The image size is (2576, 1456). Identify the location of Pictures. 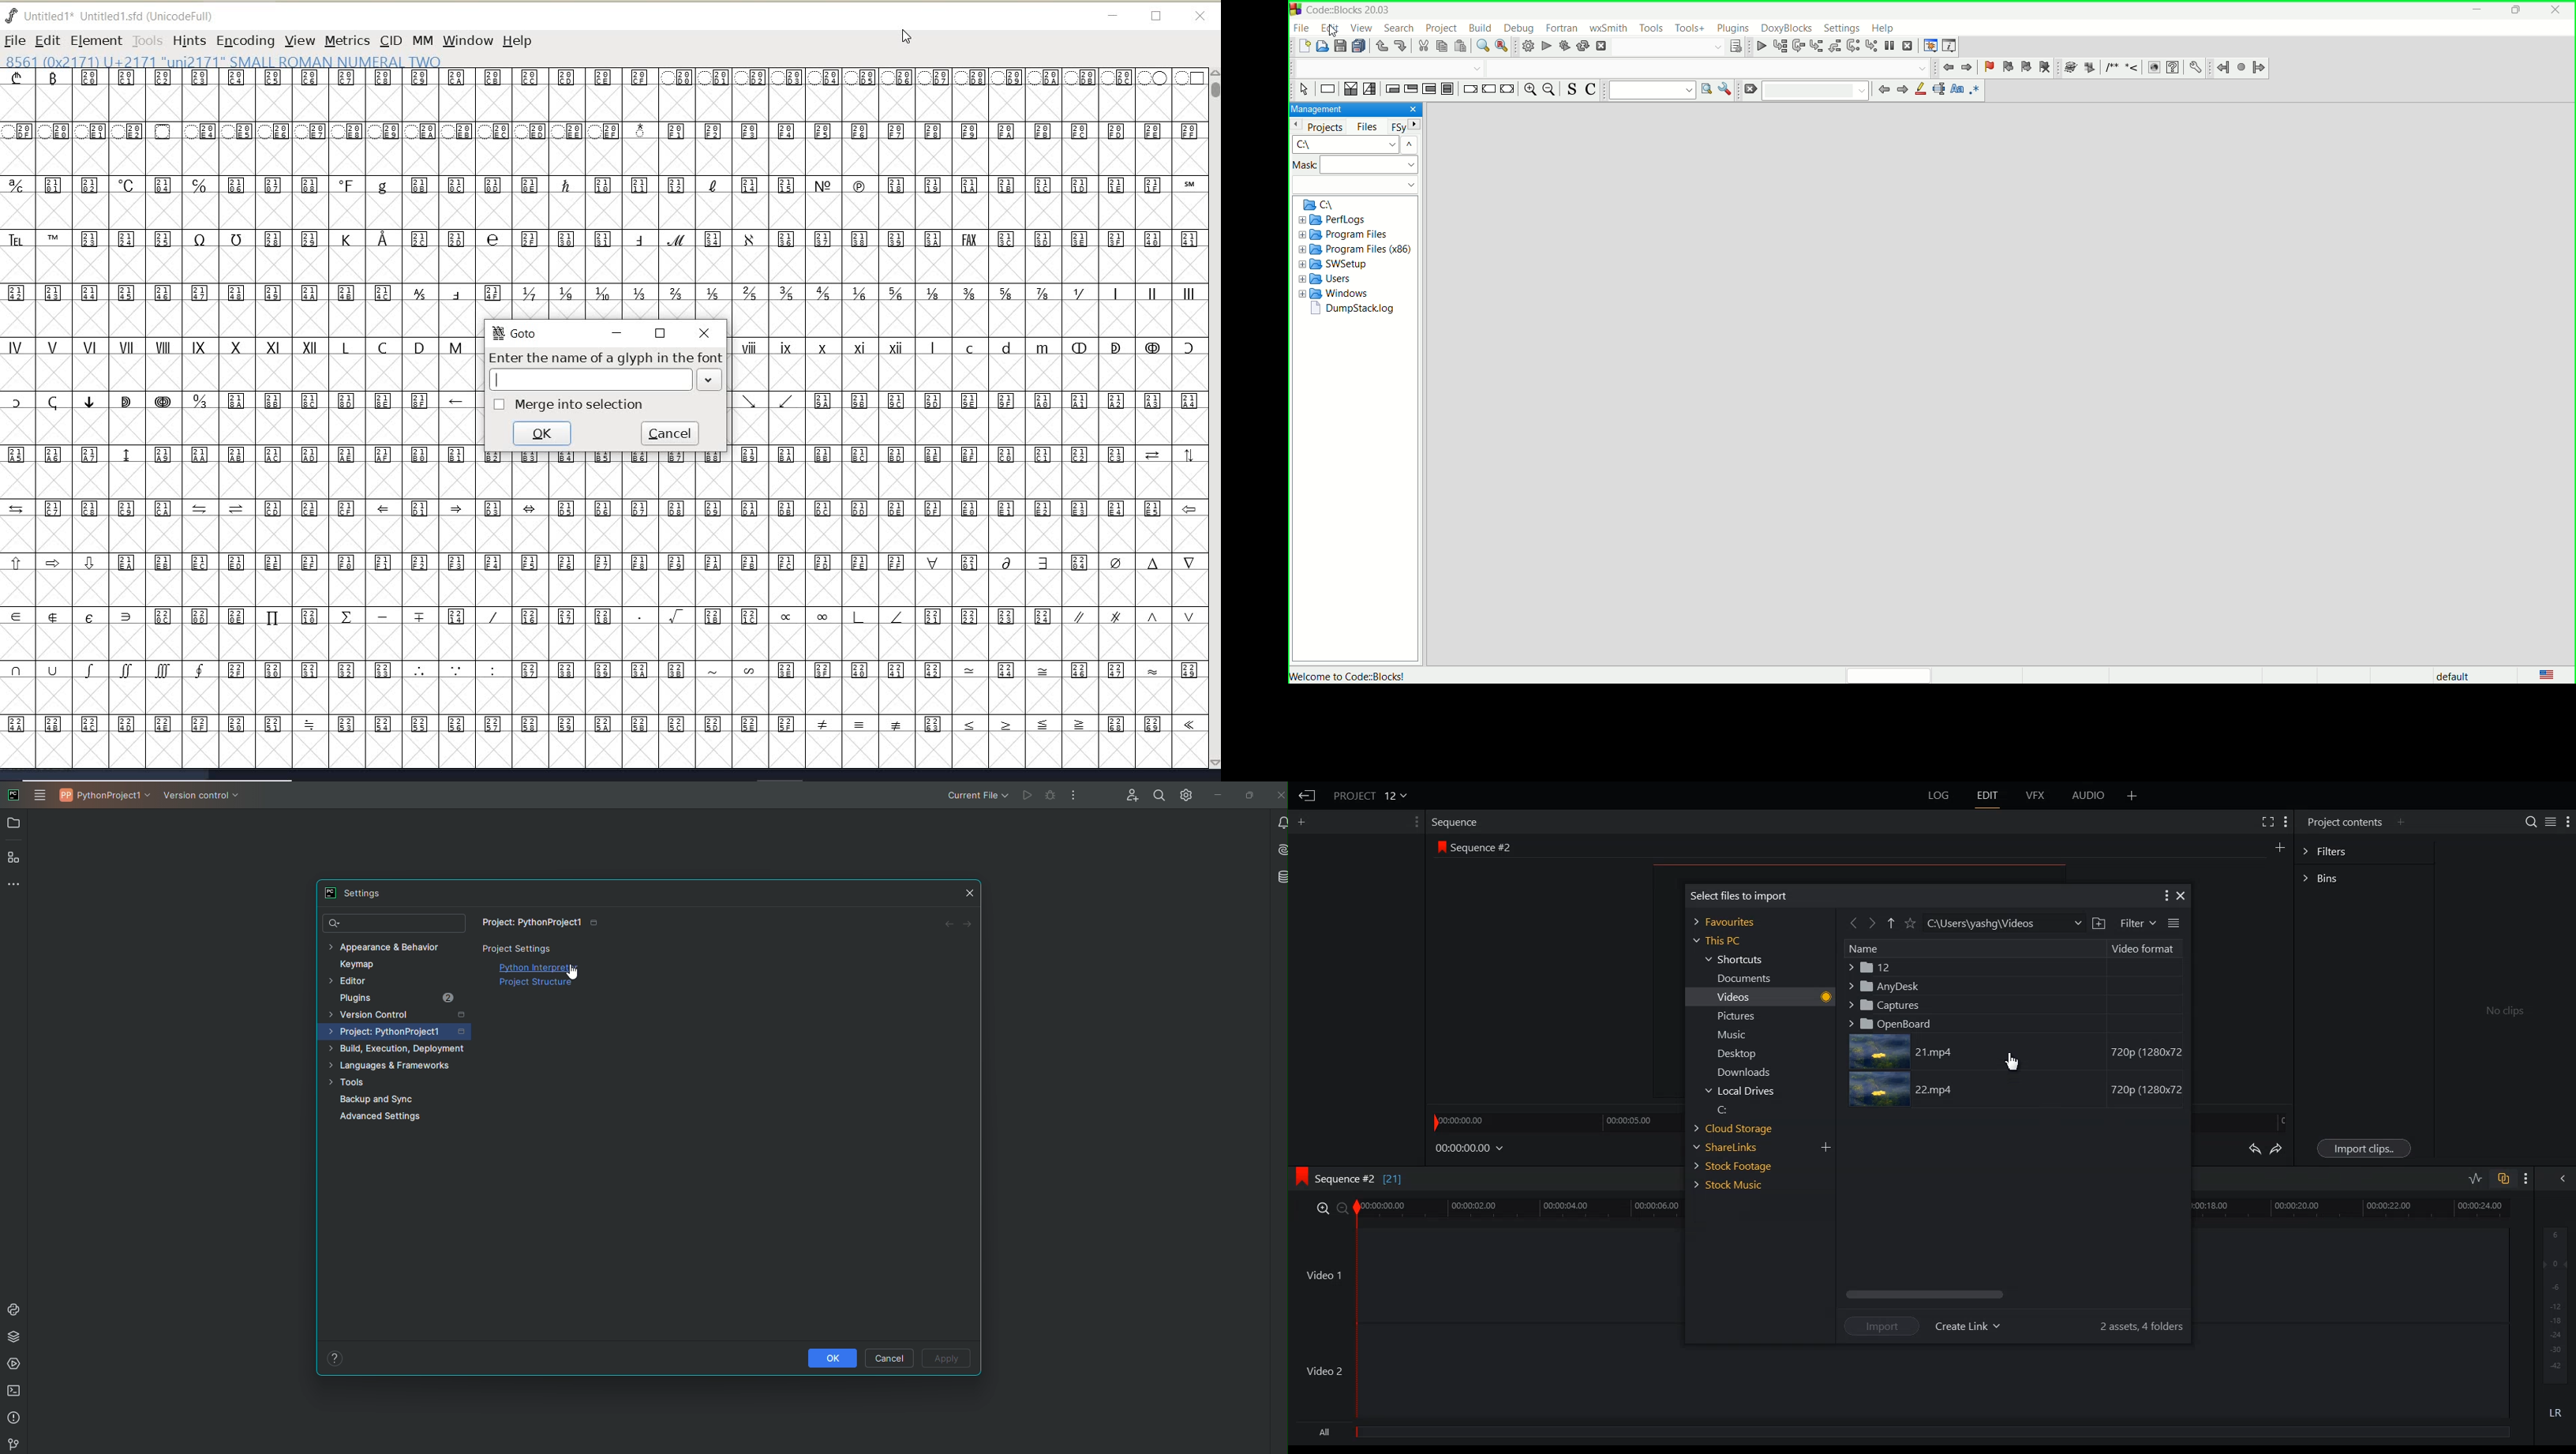
(1741, 1016).